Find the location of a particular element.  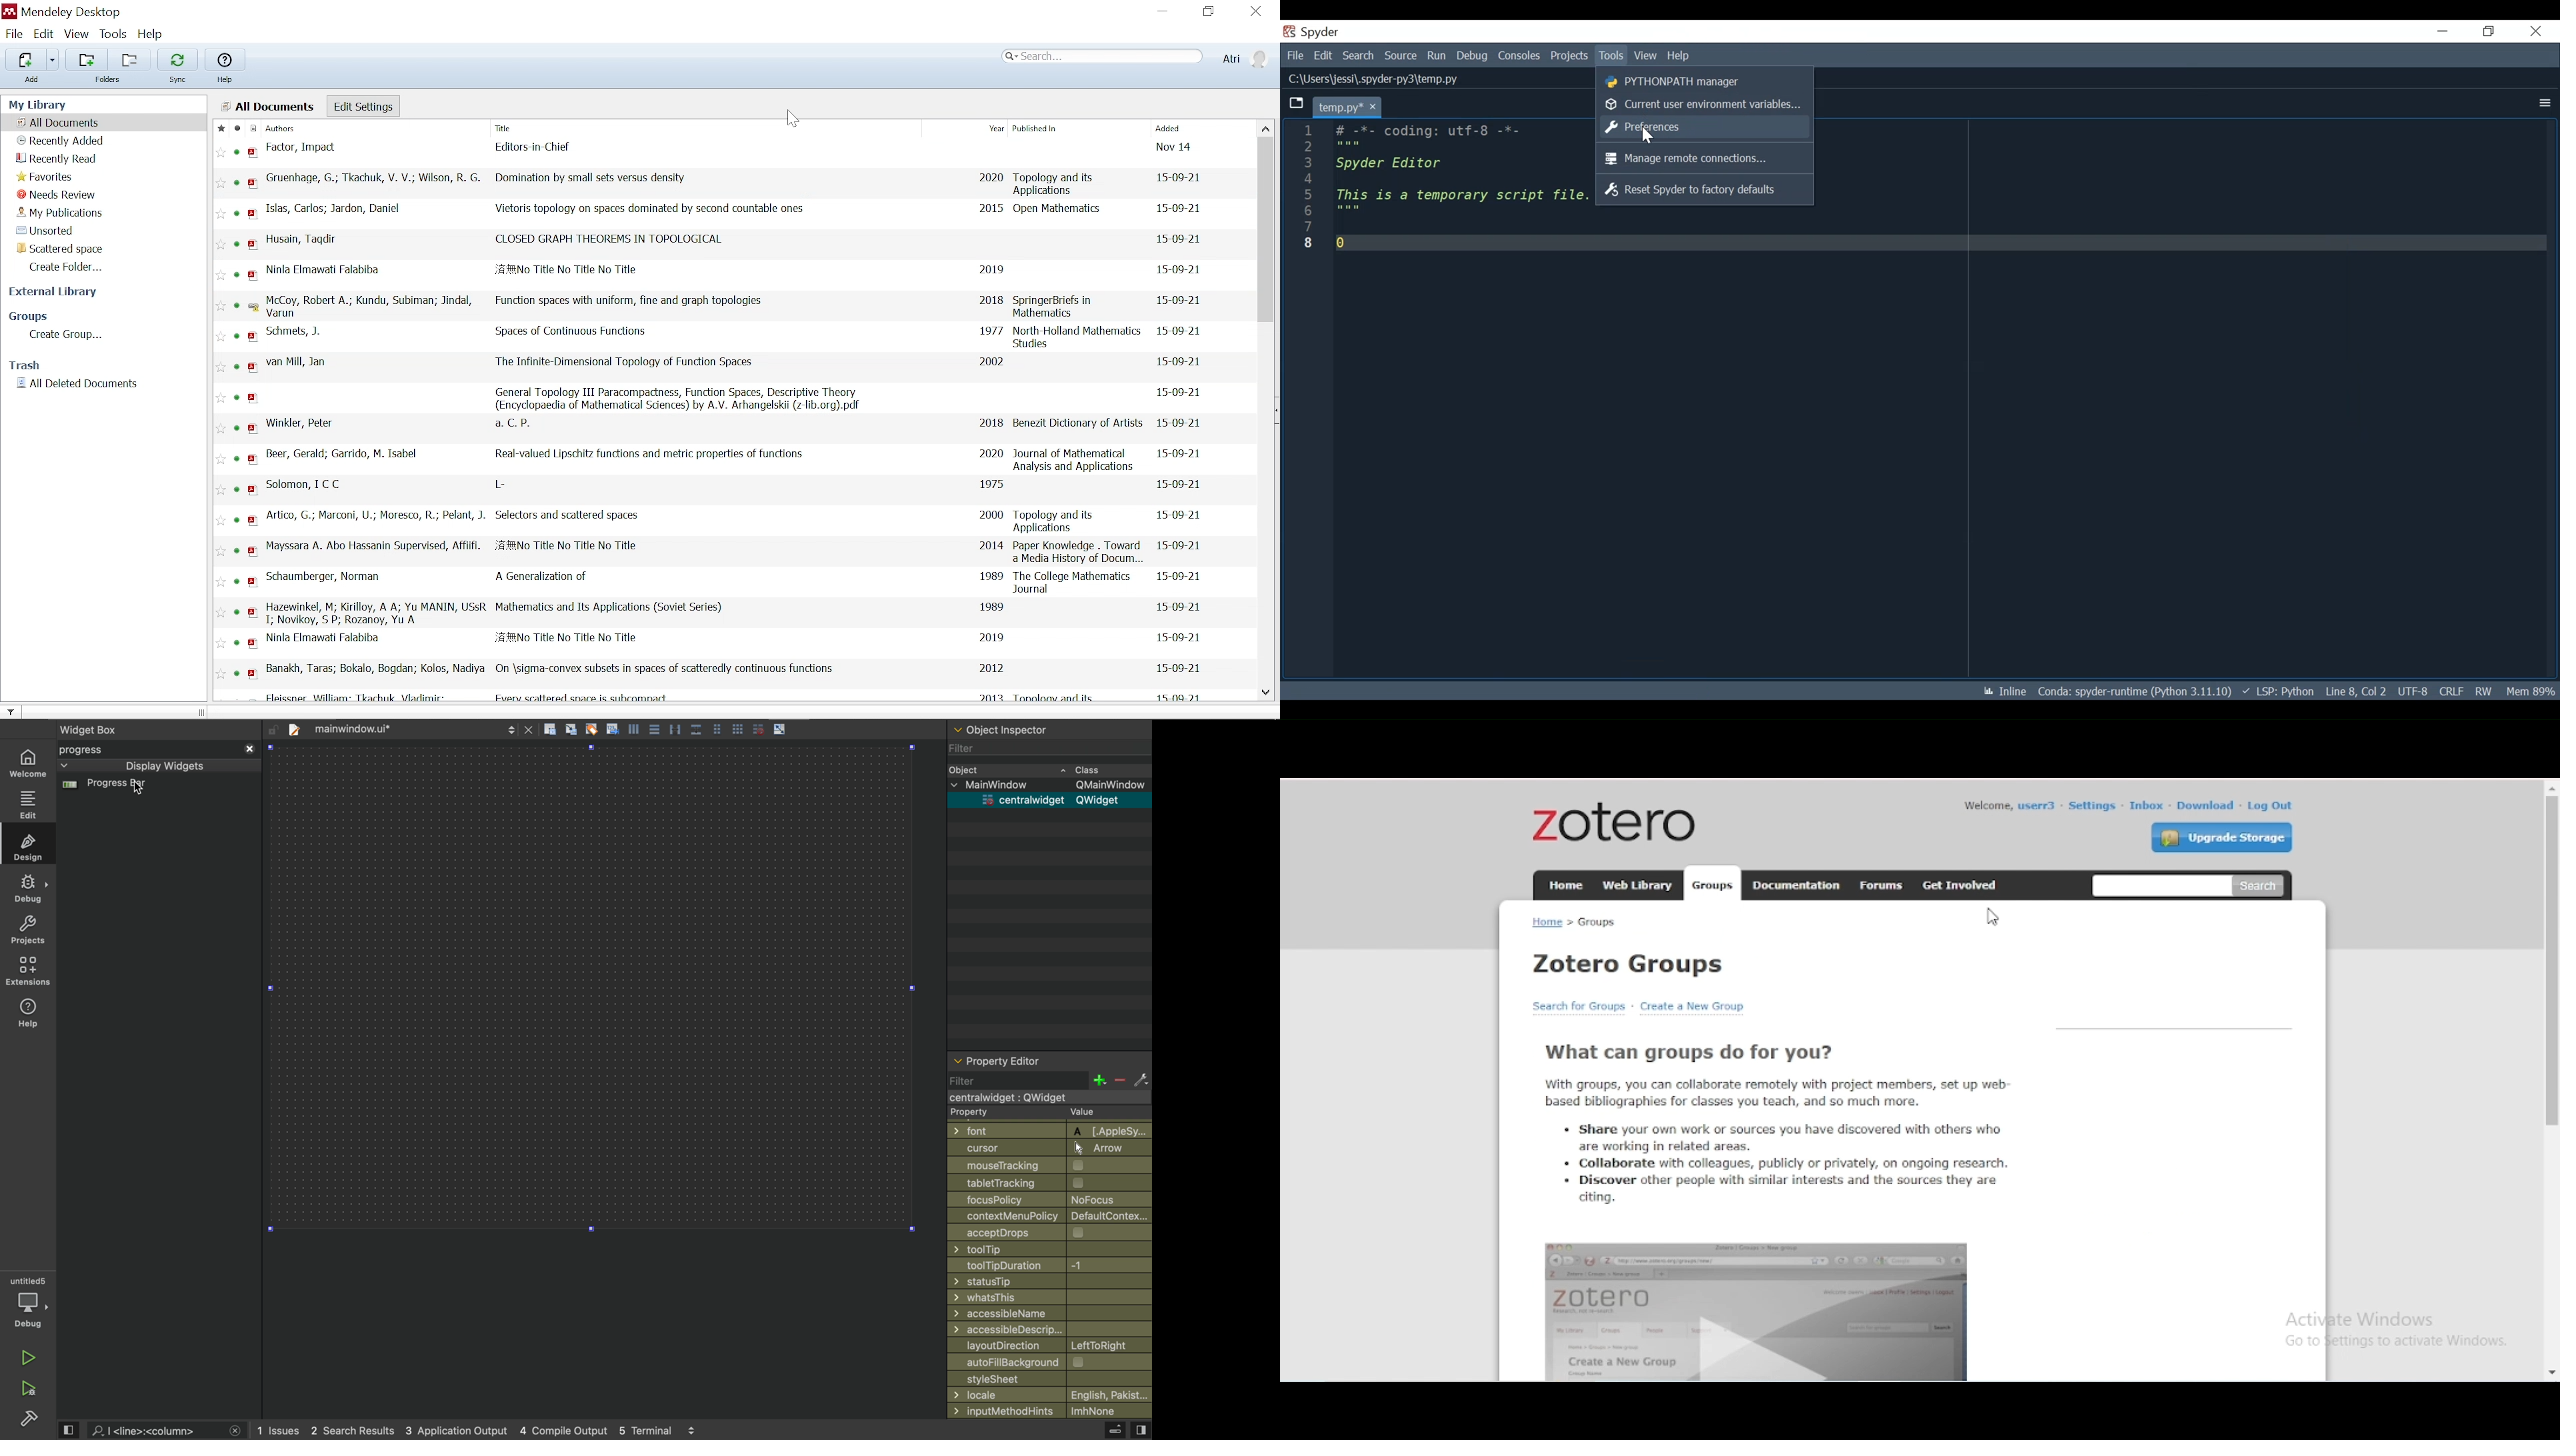

cursor is located at coordinates (1992, 916).